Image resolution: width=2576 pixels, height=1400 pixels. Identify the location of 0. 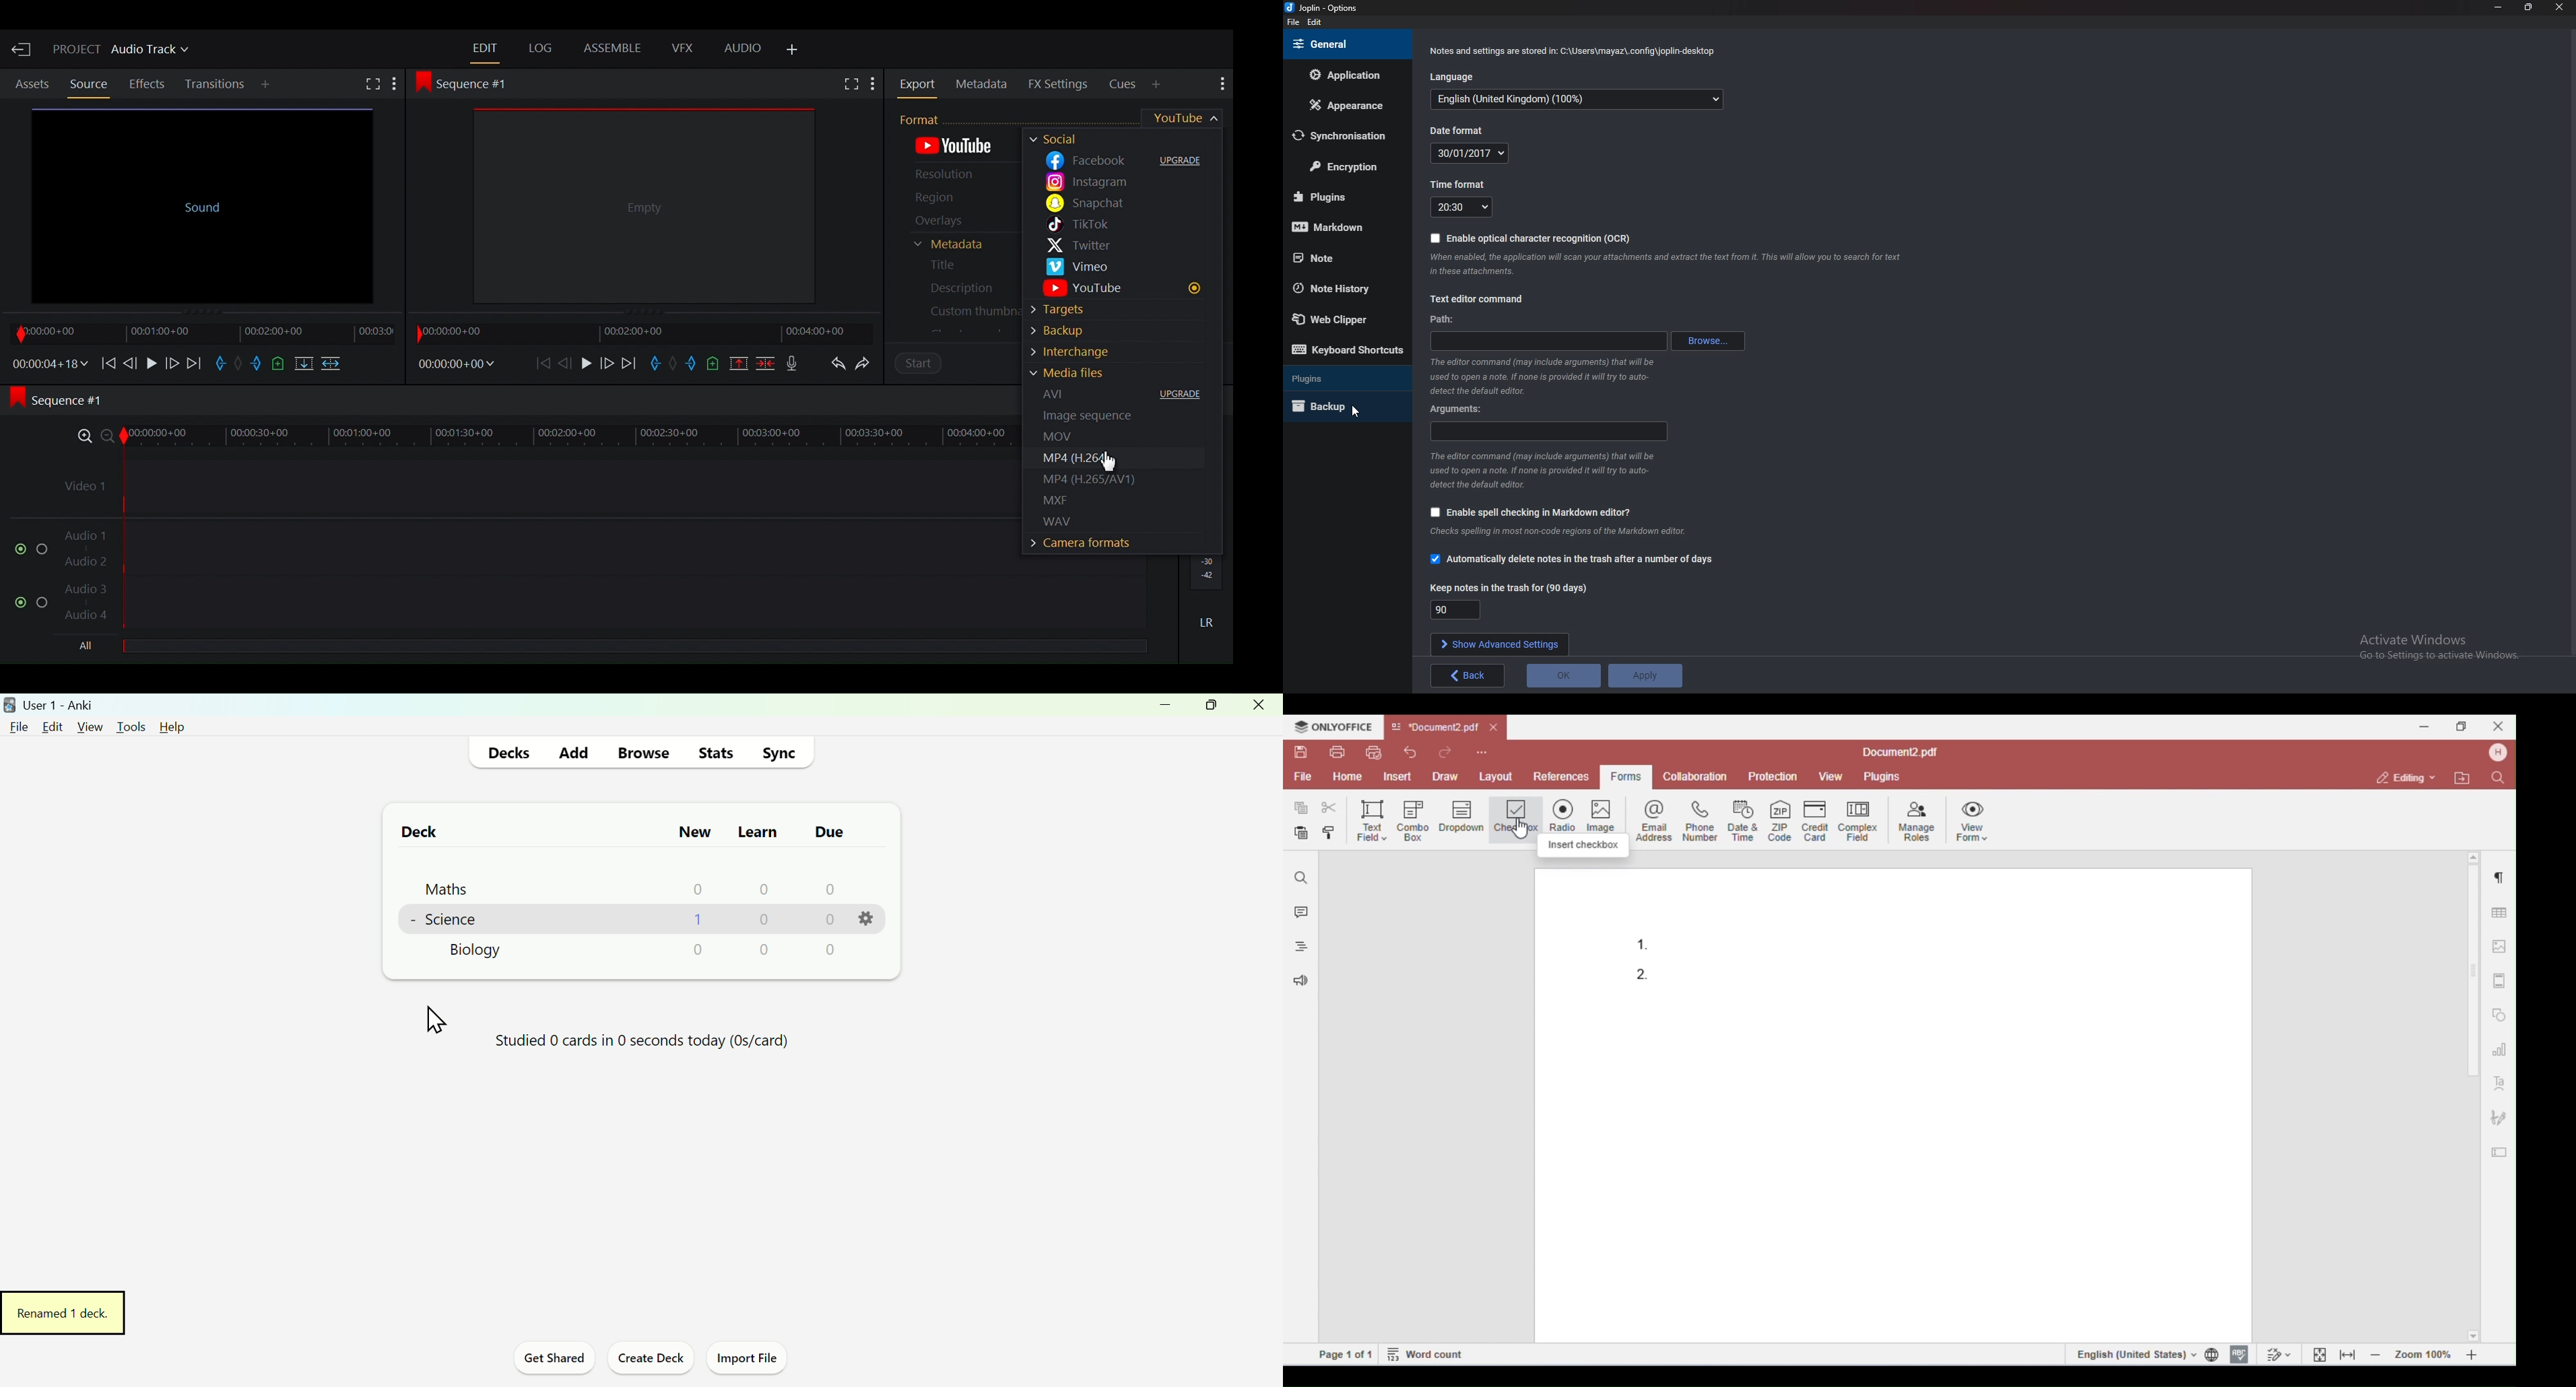
(830, 950).